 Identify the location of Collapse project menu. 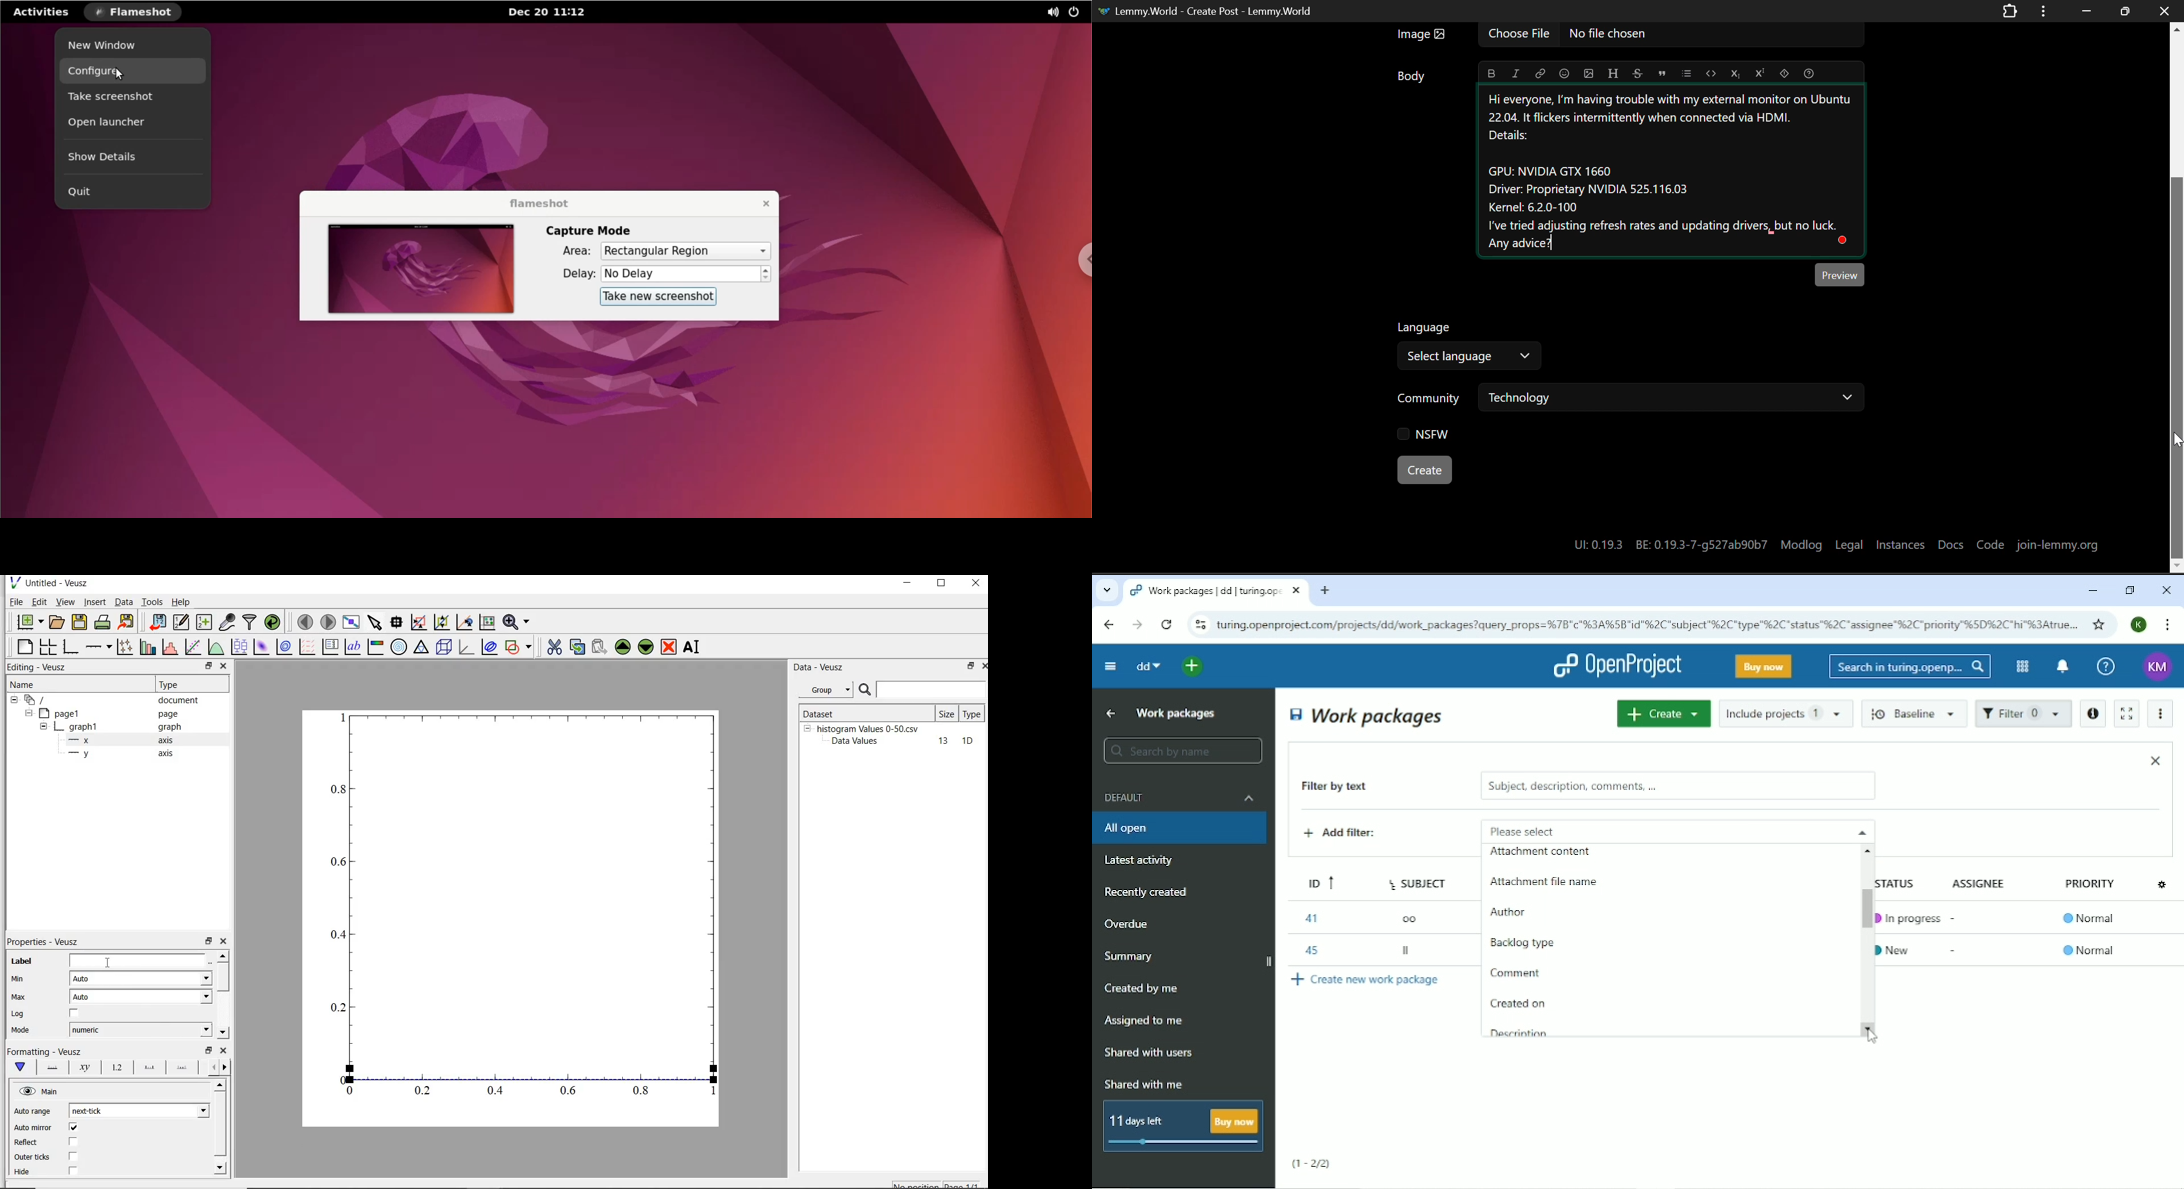
(1109, 665).